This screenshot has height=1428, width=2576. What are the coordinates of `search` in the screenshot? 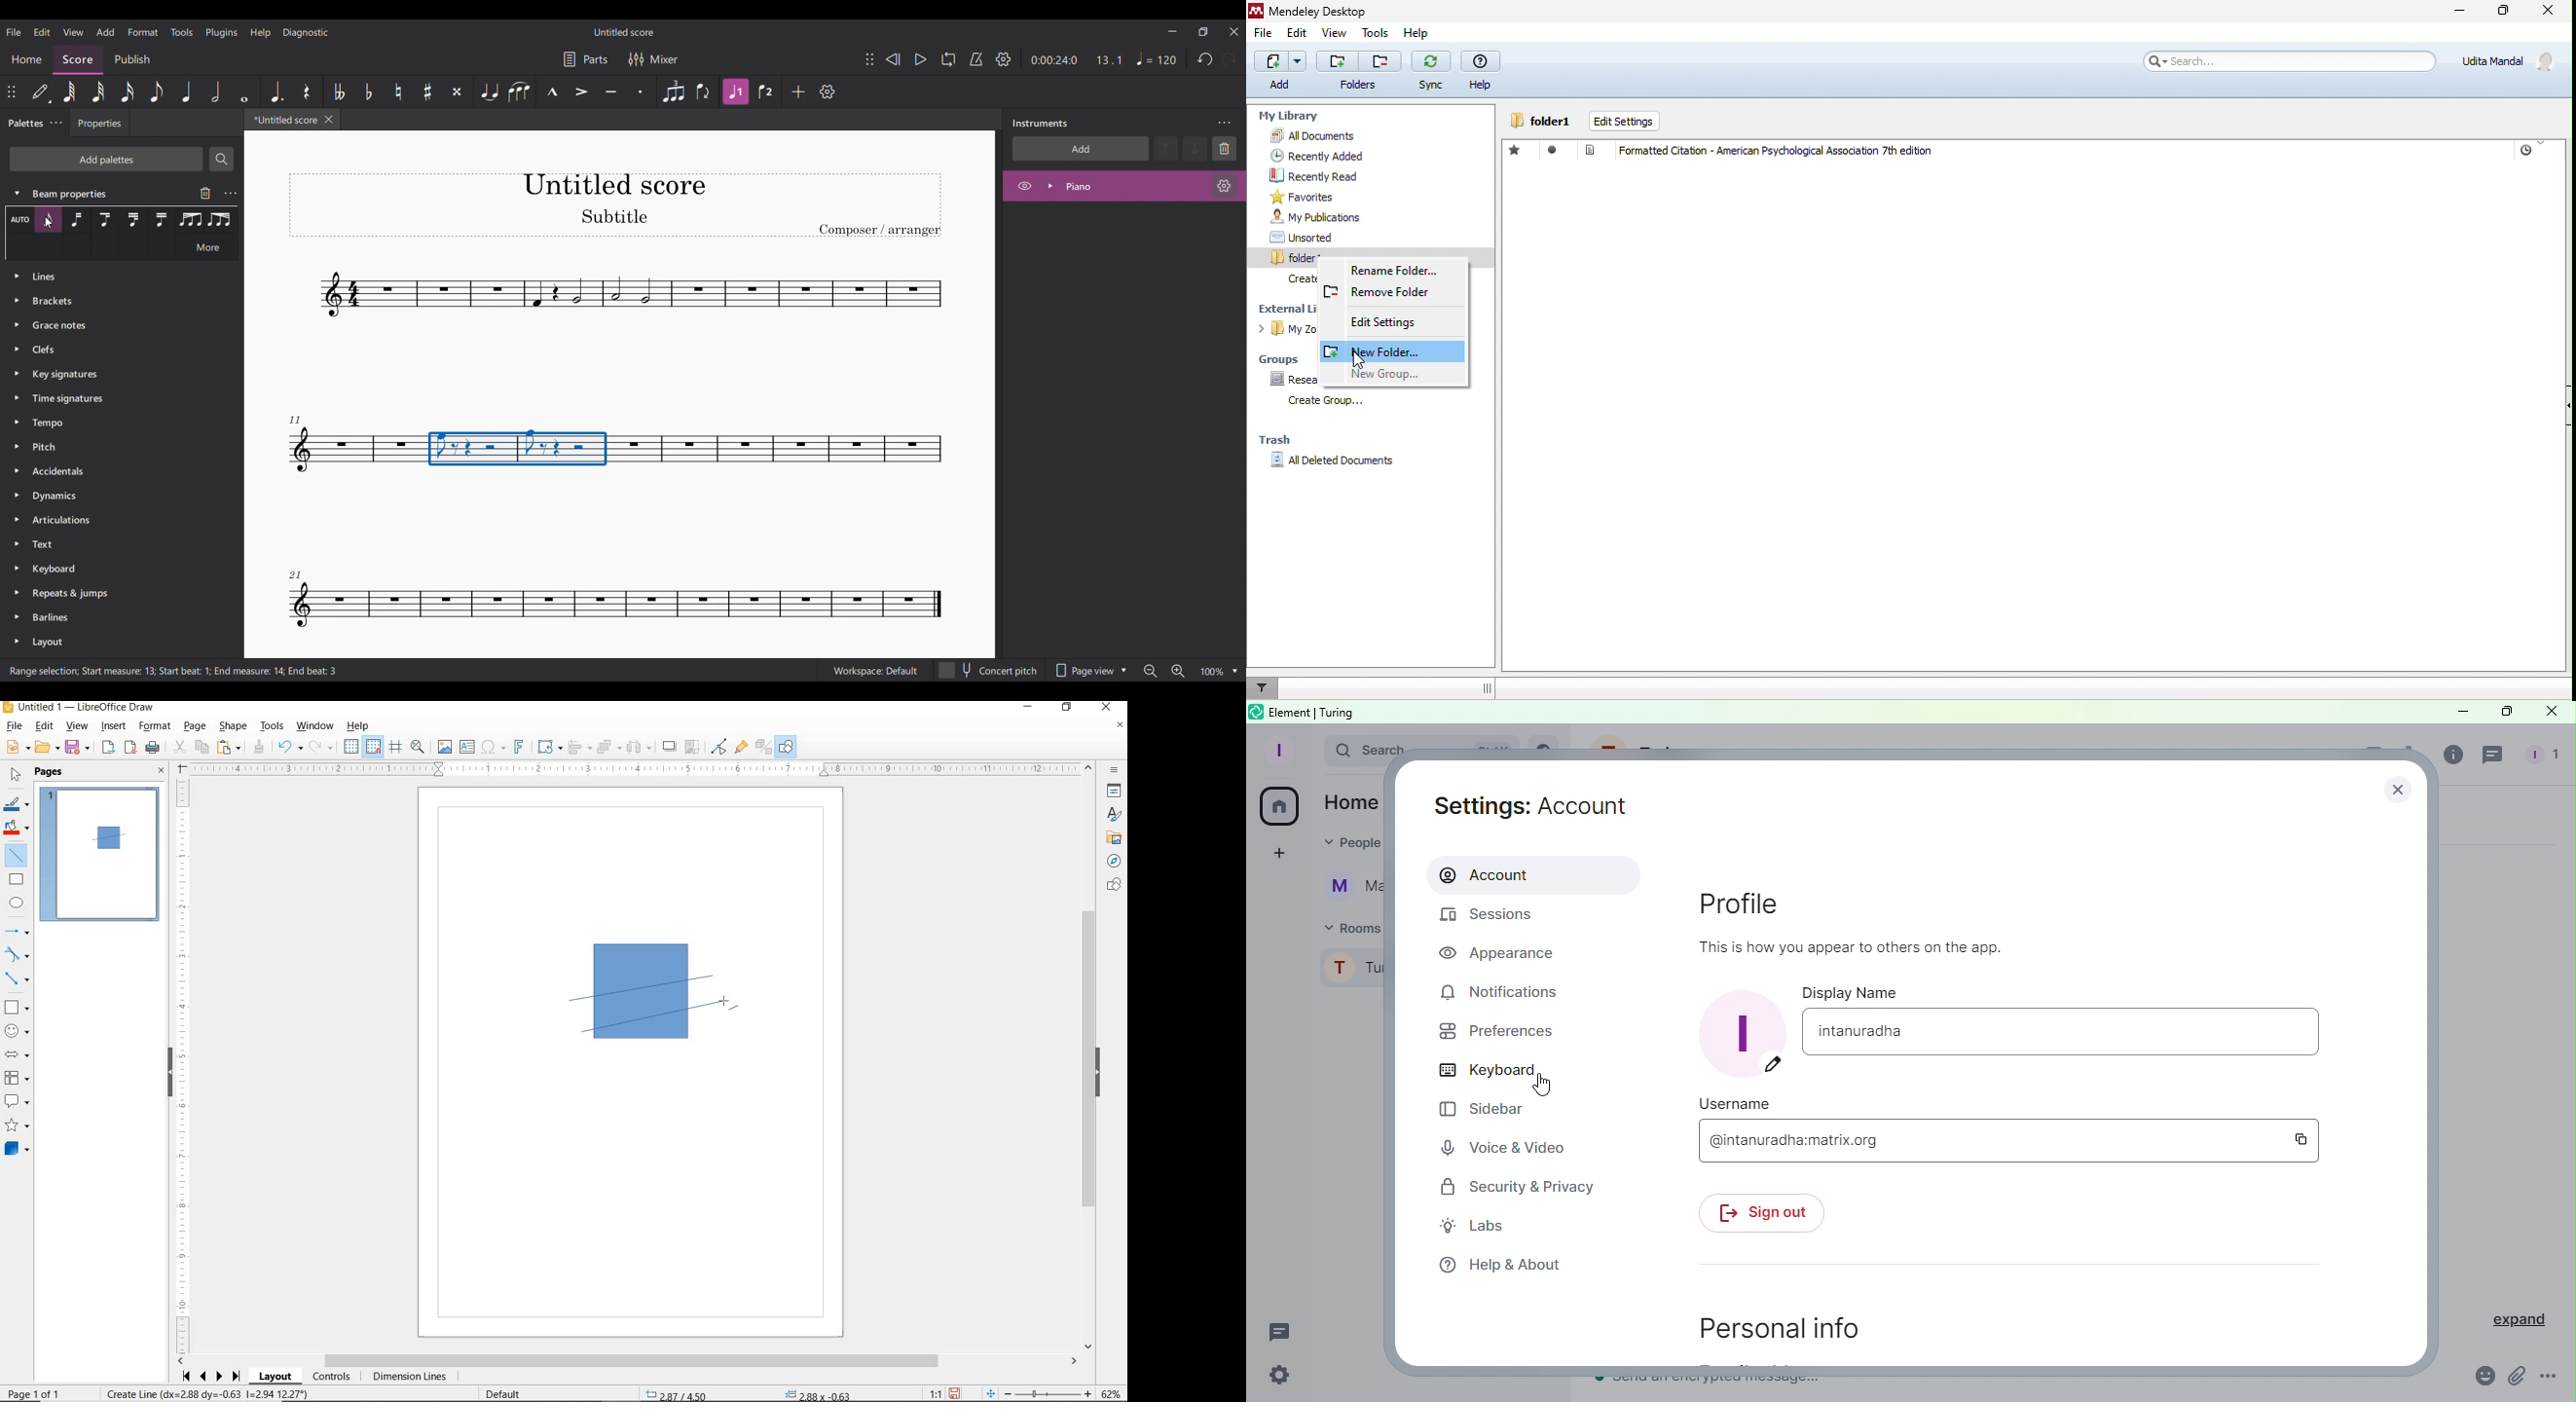 It's located at (2287, 61).